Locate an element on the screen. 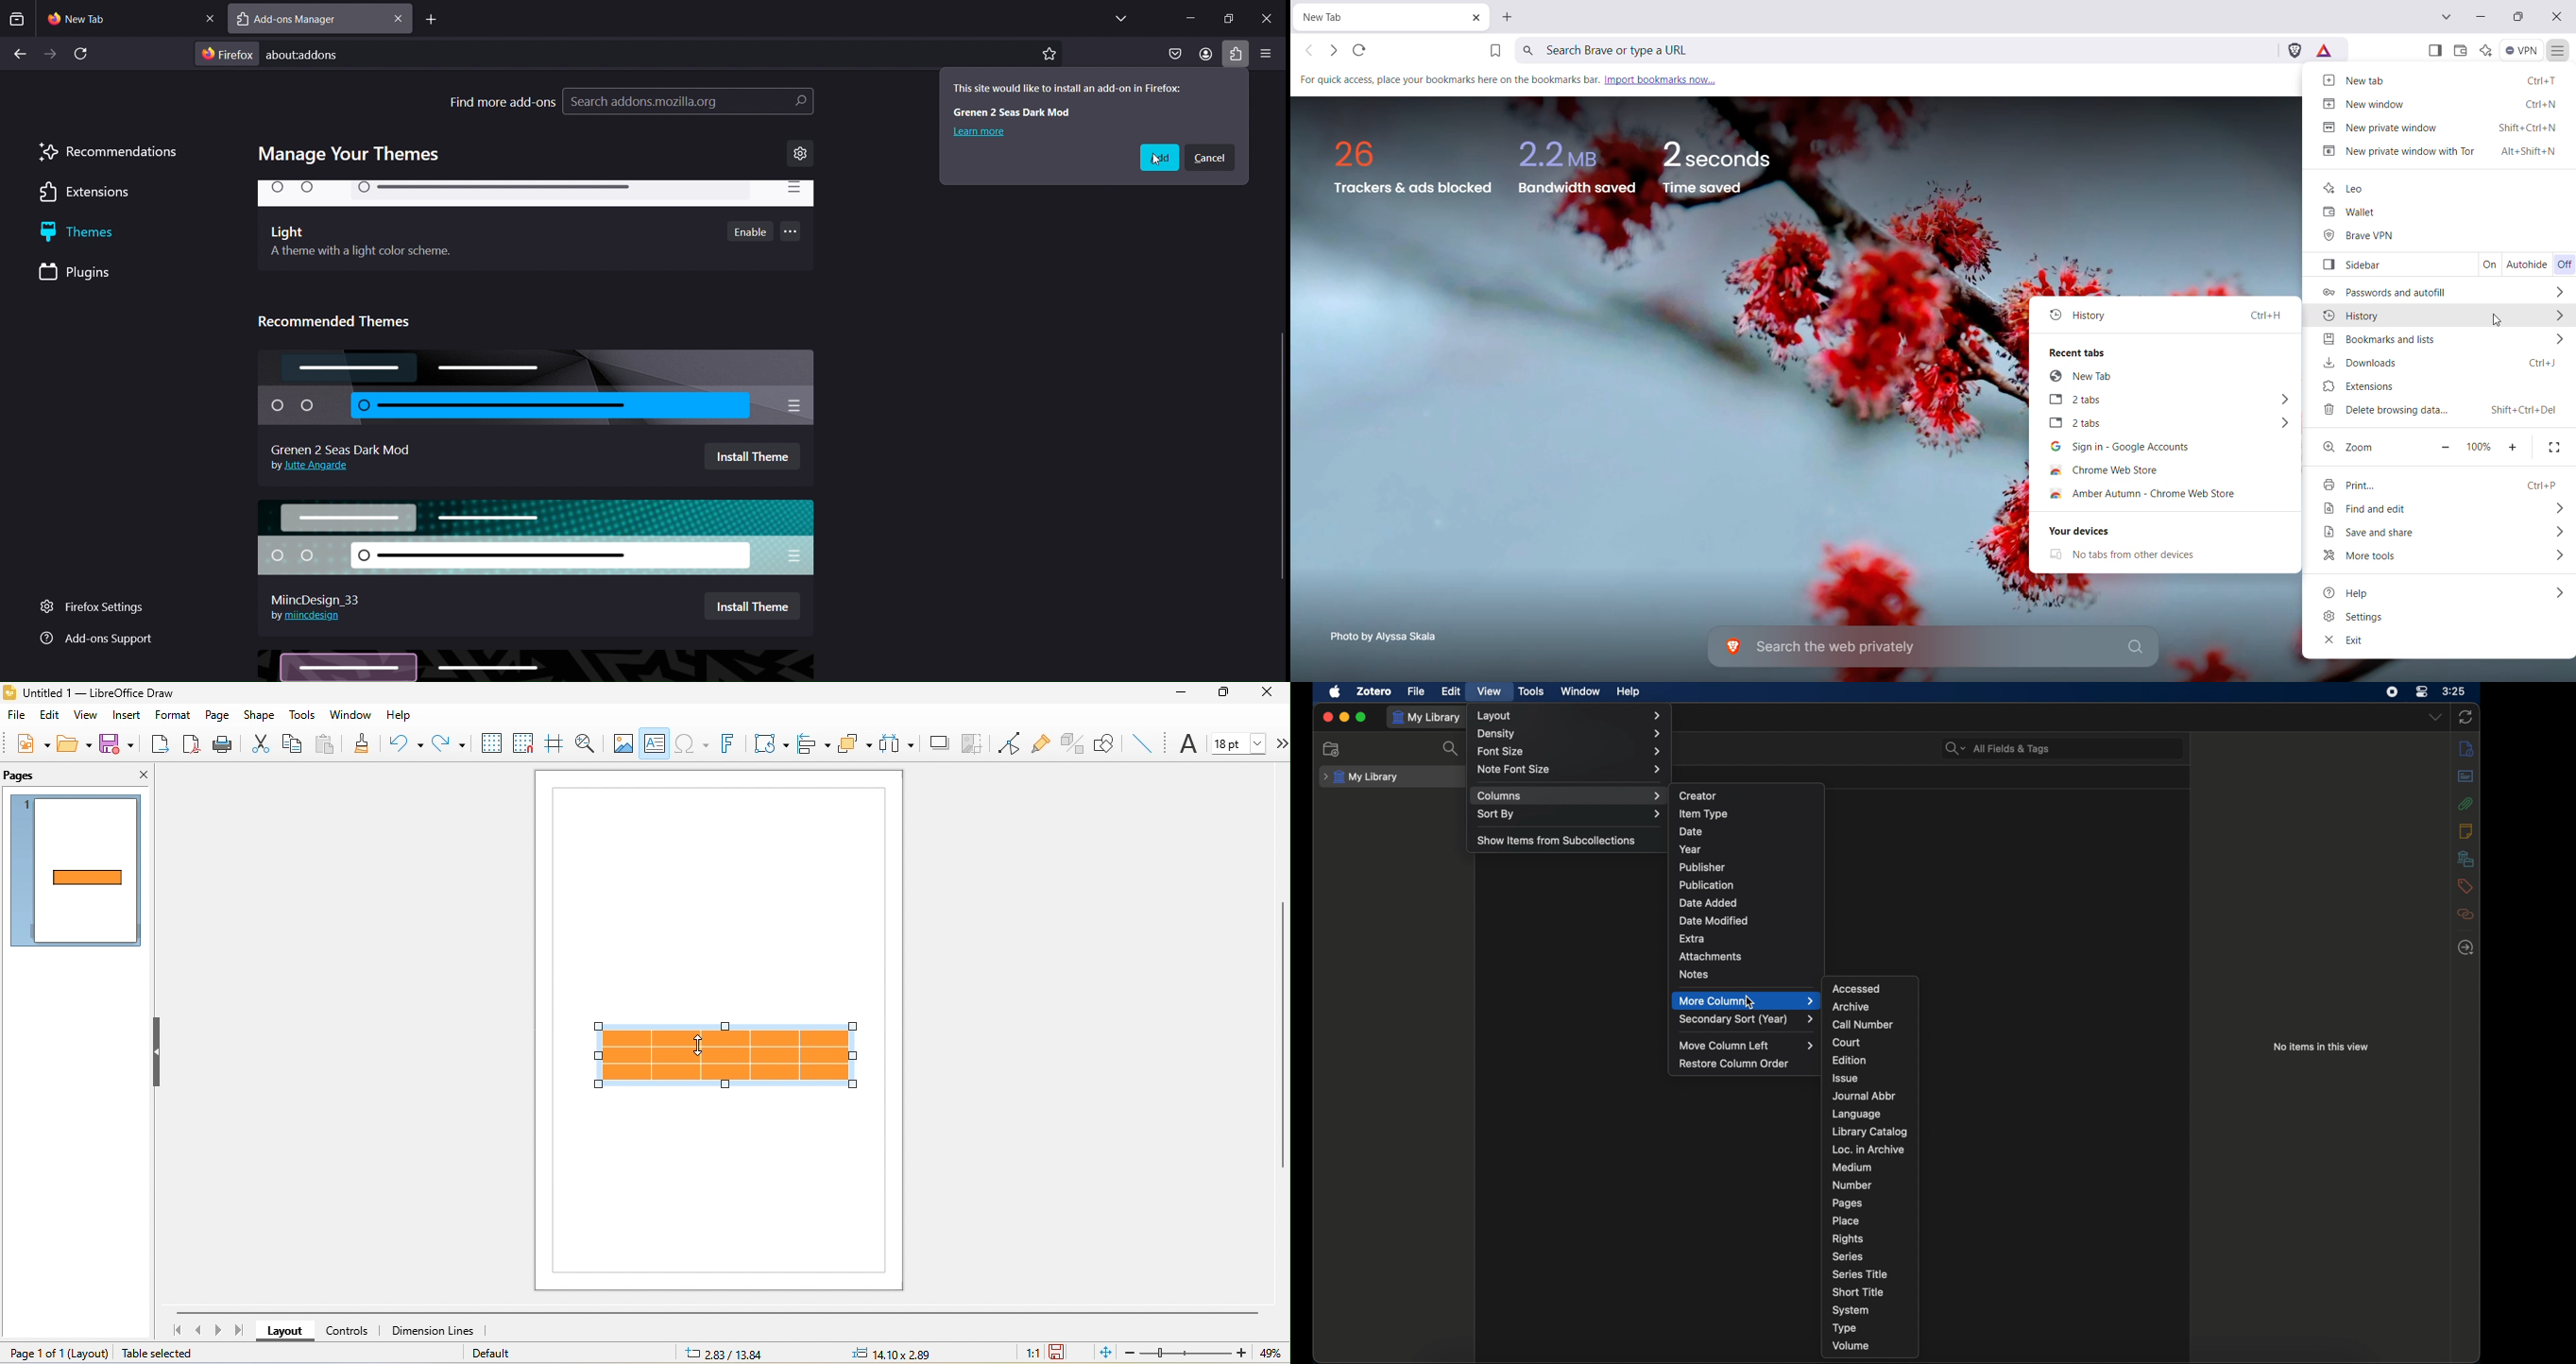 This screenshot has width=2576, height=1372. new is located at coordinates (31, 742).